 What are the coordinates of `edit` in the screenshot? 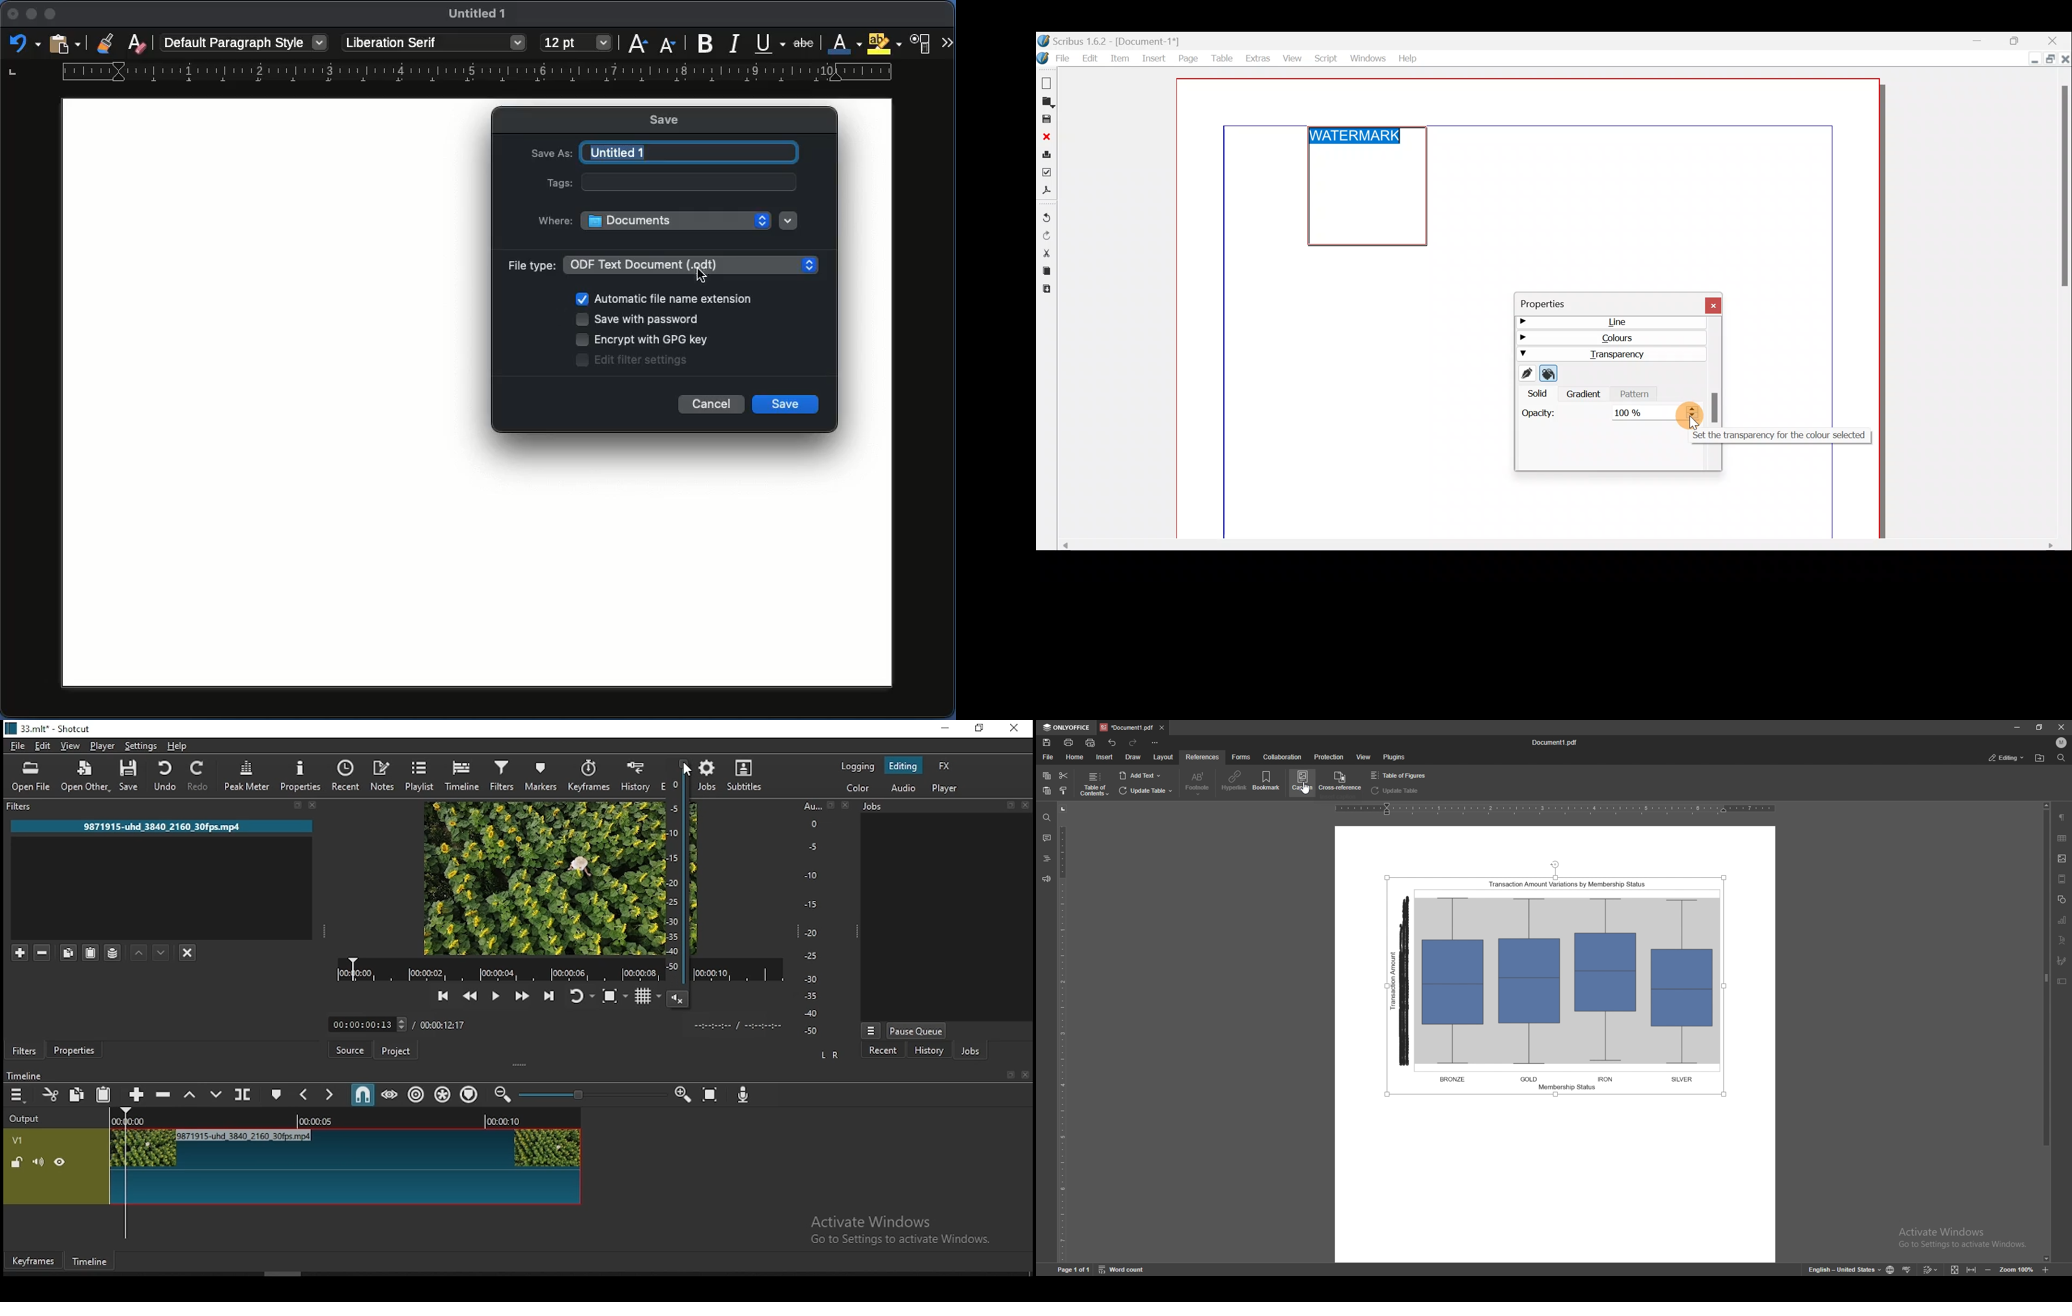 It's located at (45, 745).